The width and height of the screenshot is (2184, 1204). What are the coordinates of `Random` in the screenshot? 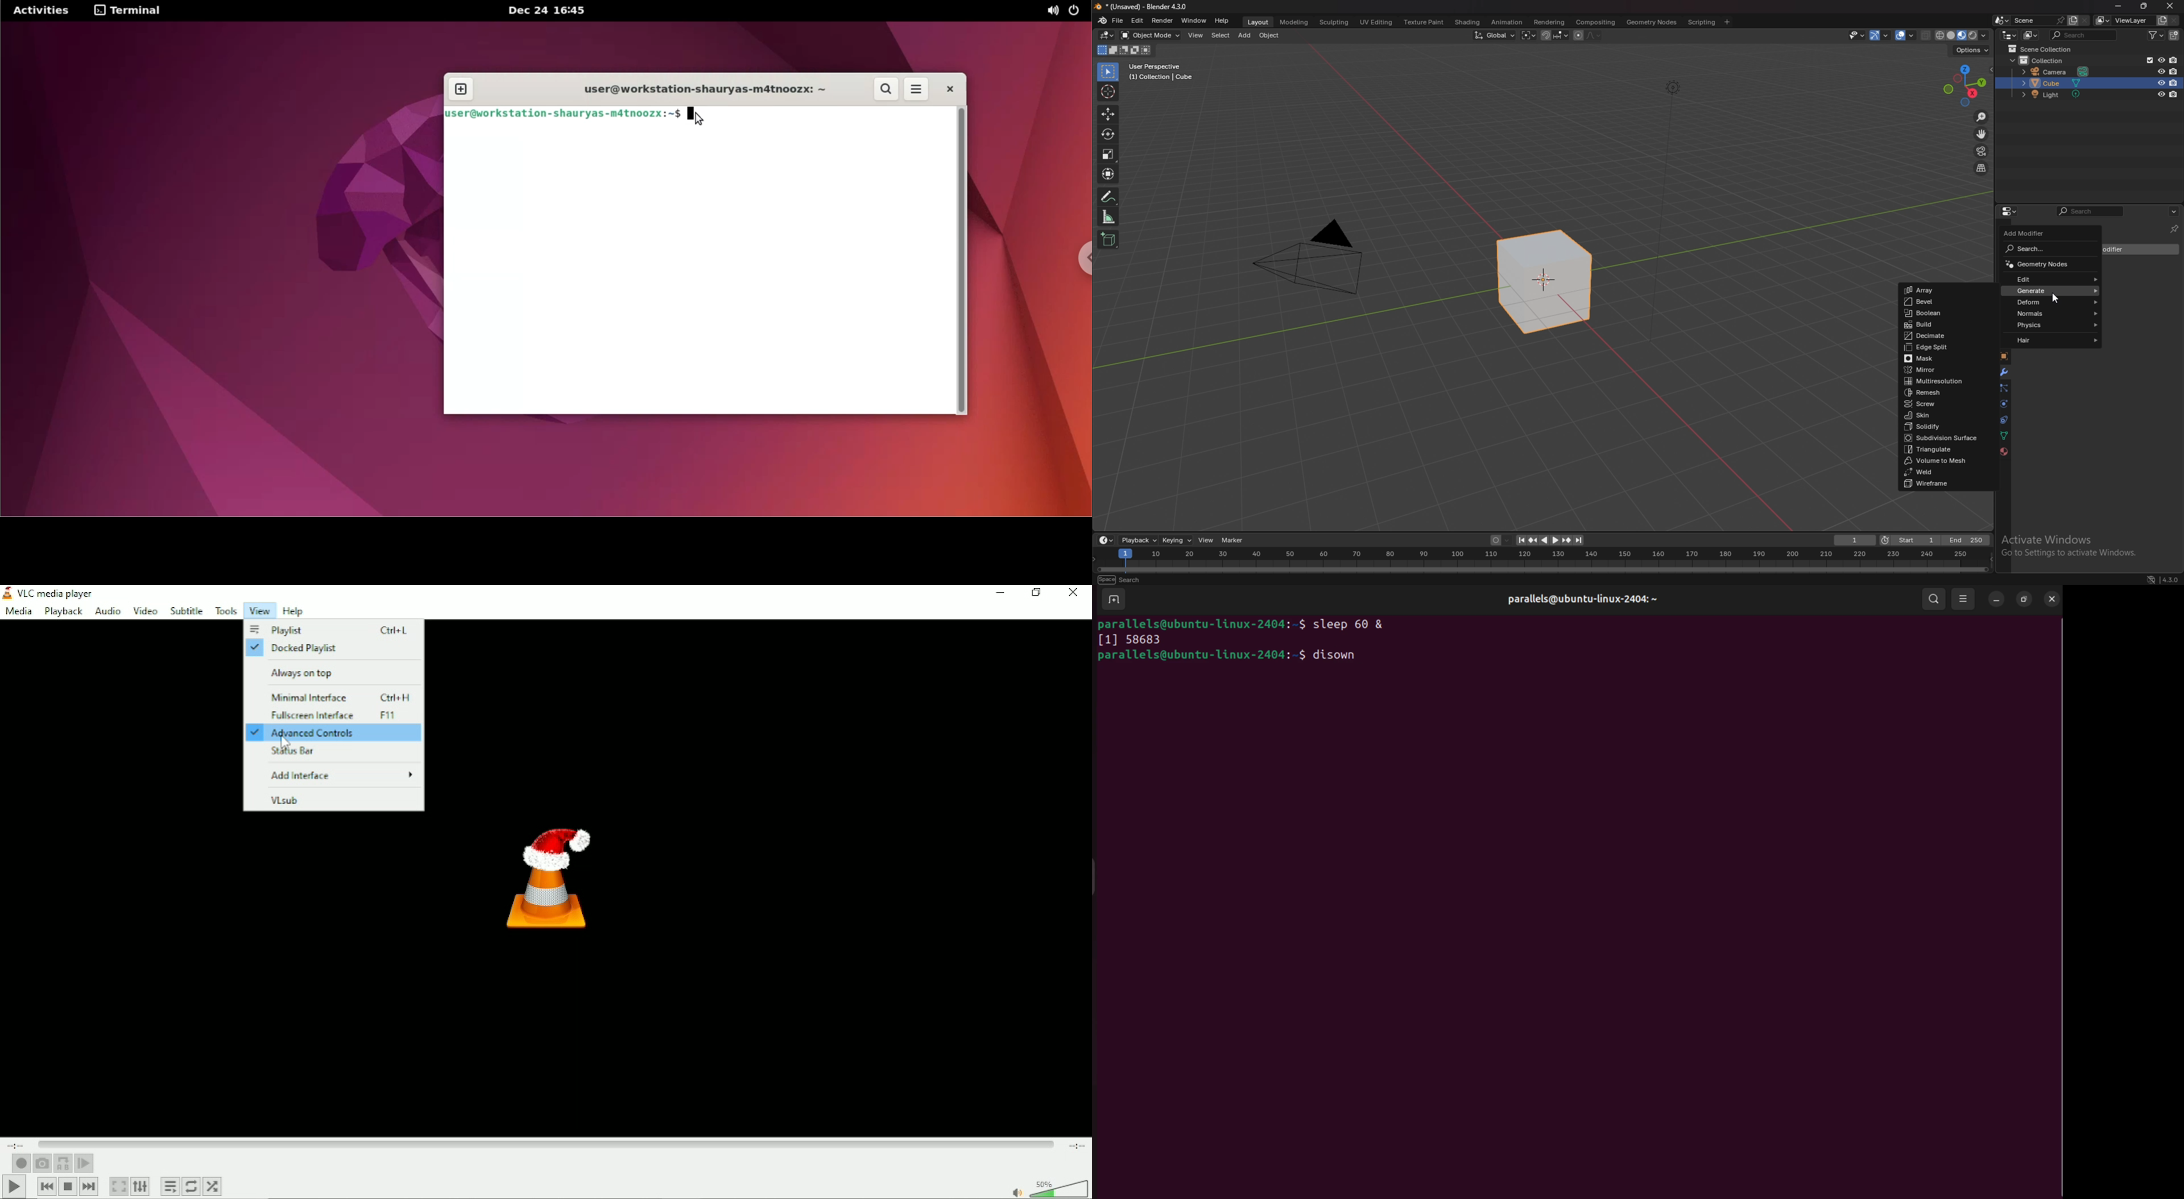 It's located at (212, 1186).